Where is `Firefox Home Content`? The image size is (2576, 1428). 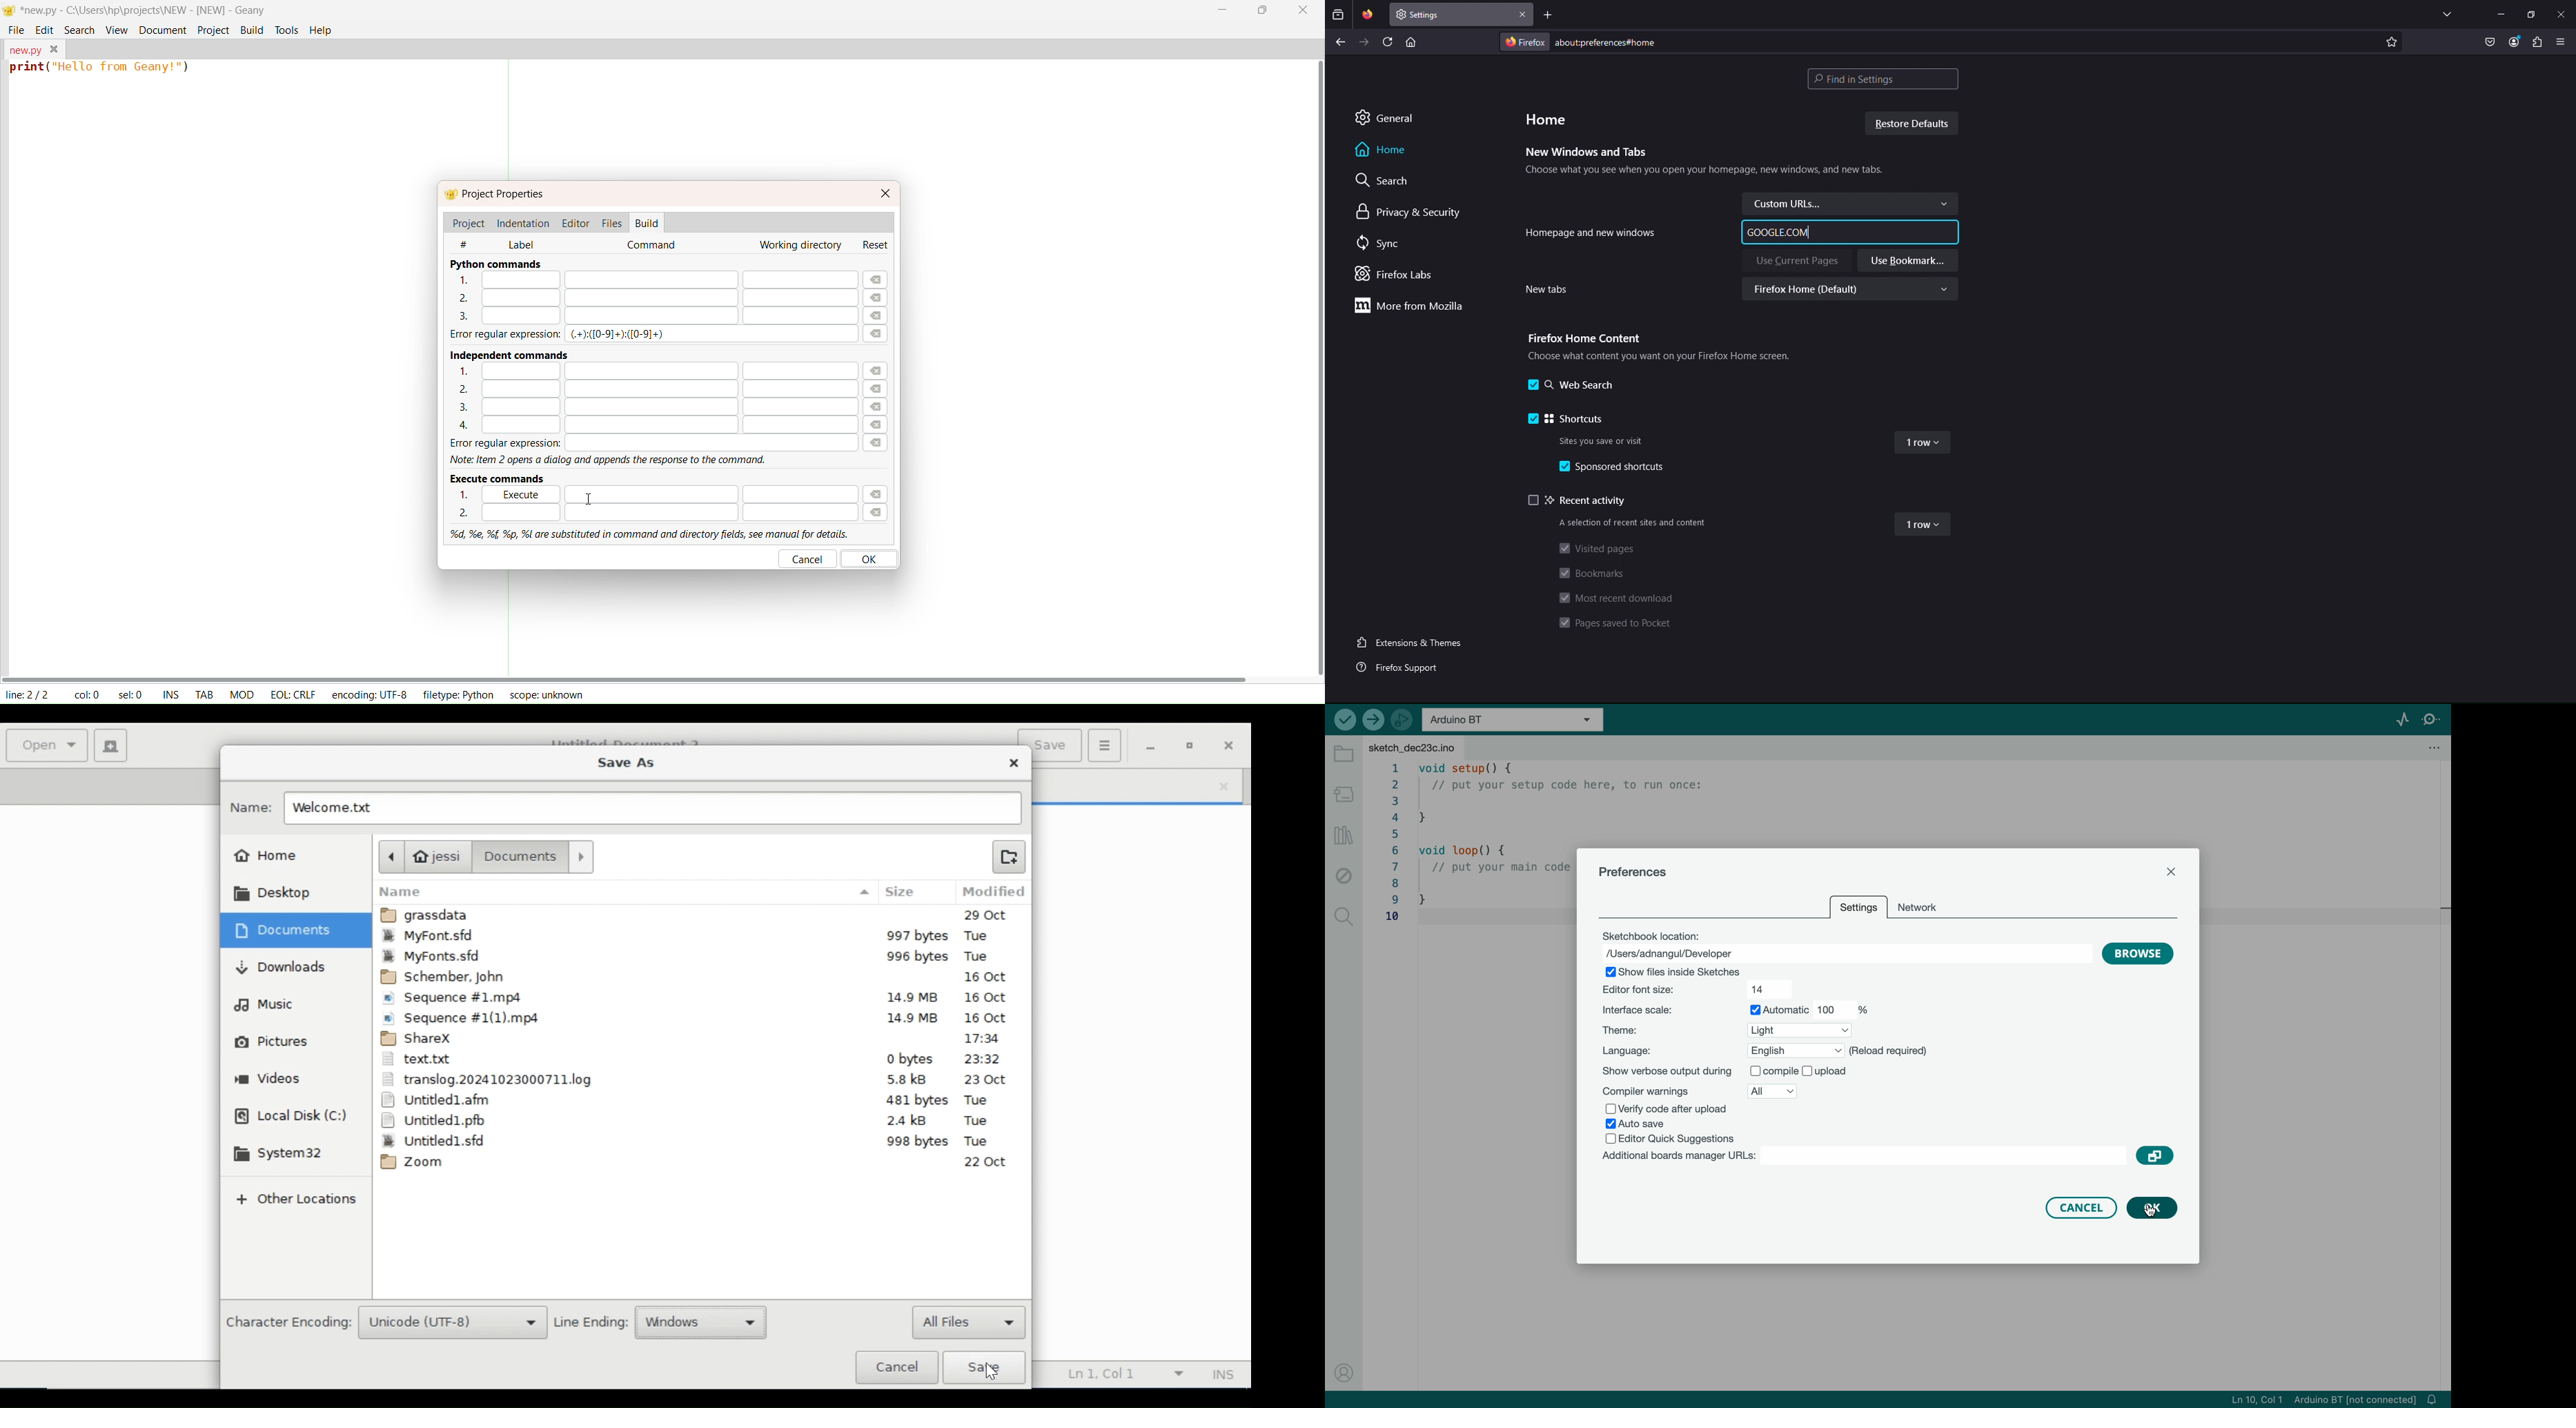 Firefox Home Content is located at coordinates (1582, 337).